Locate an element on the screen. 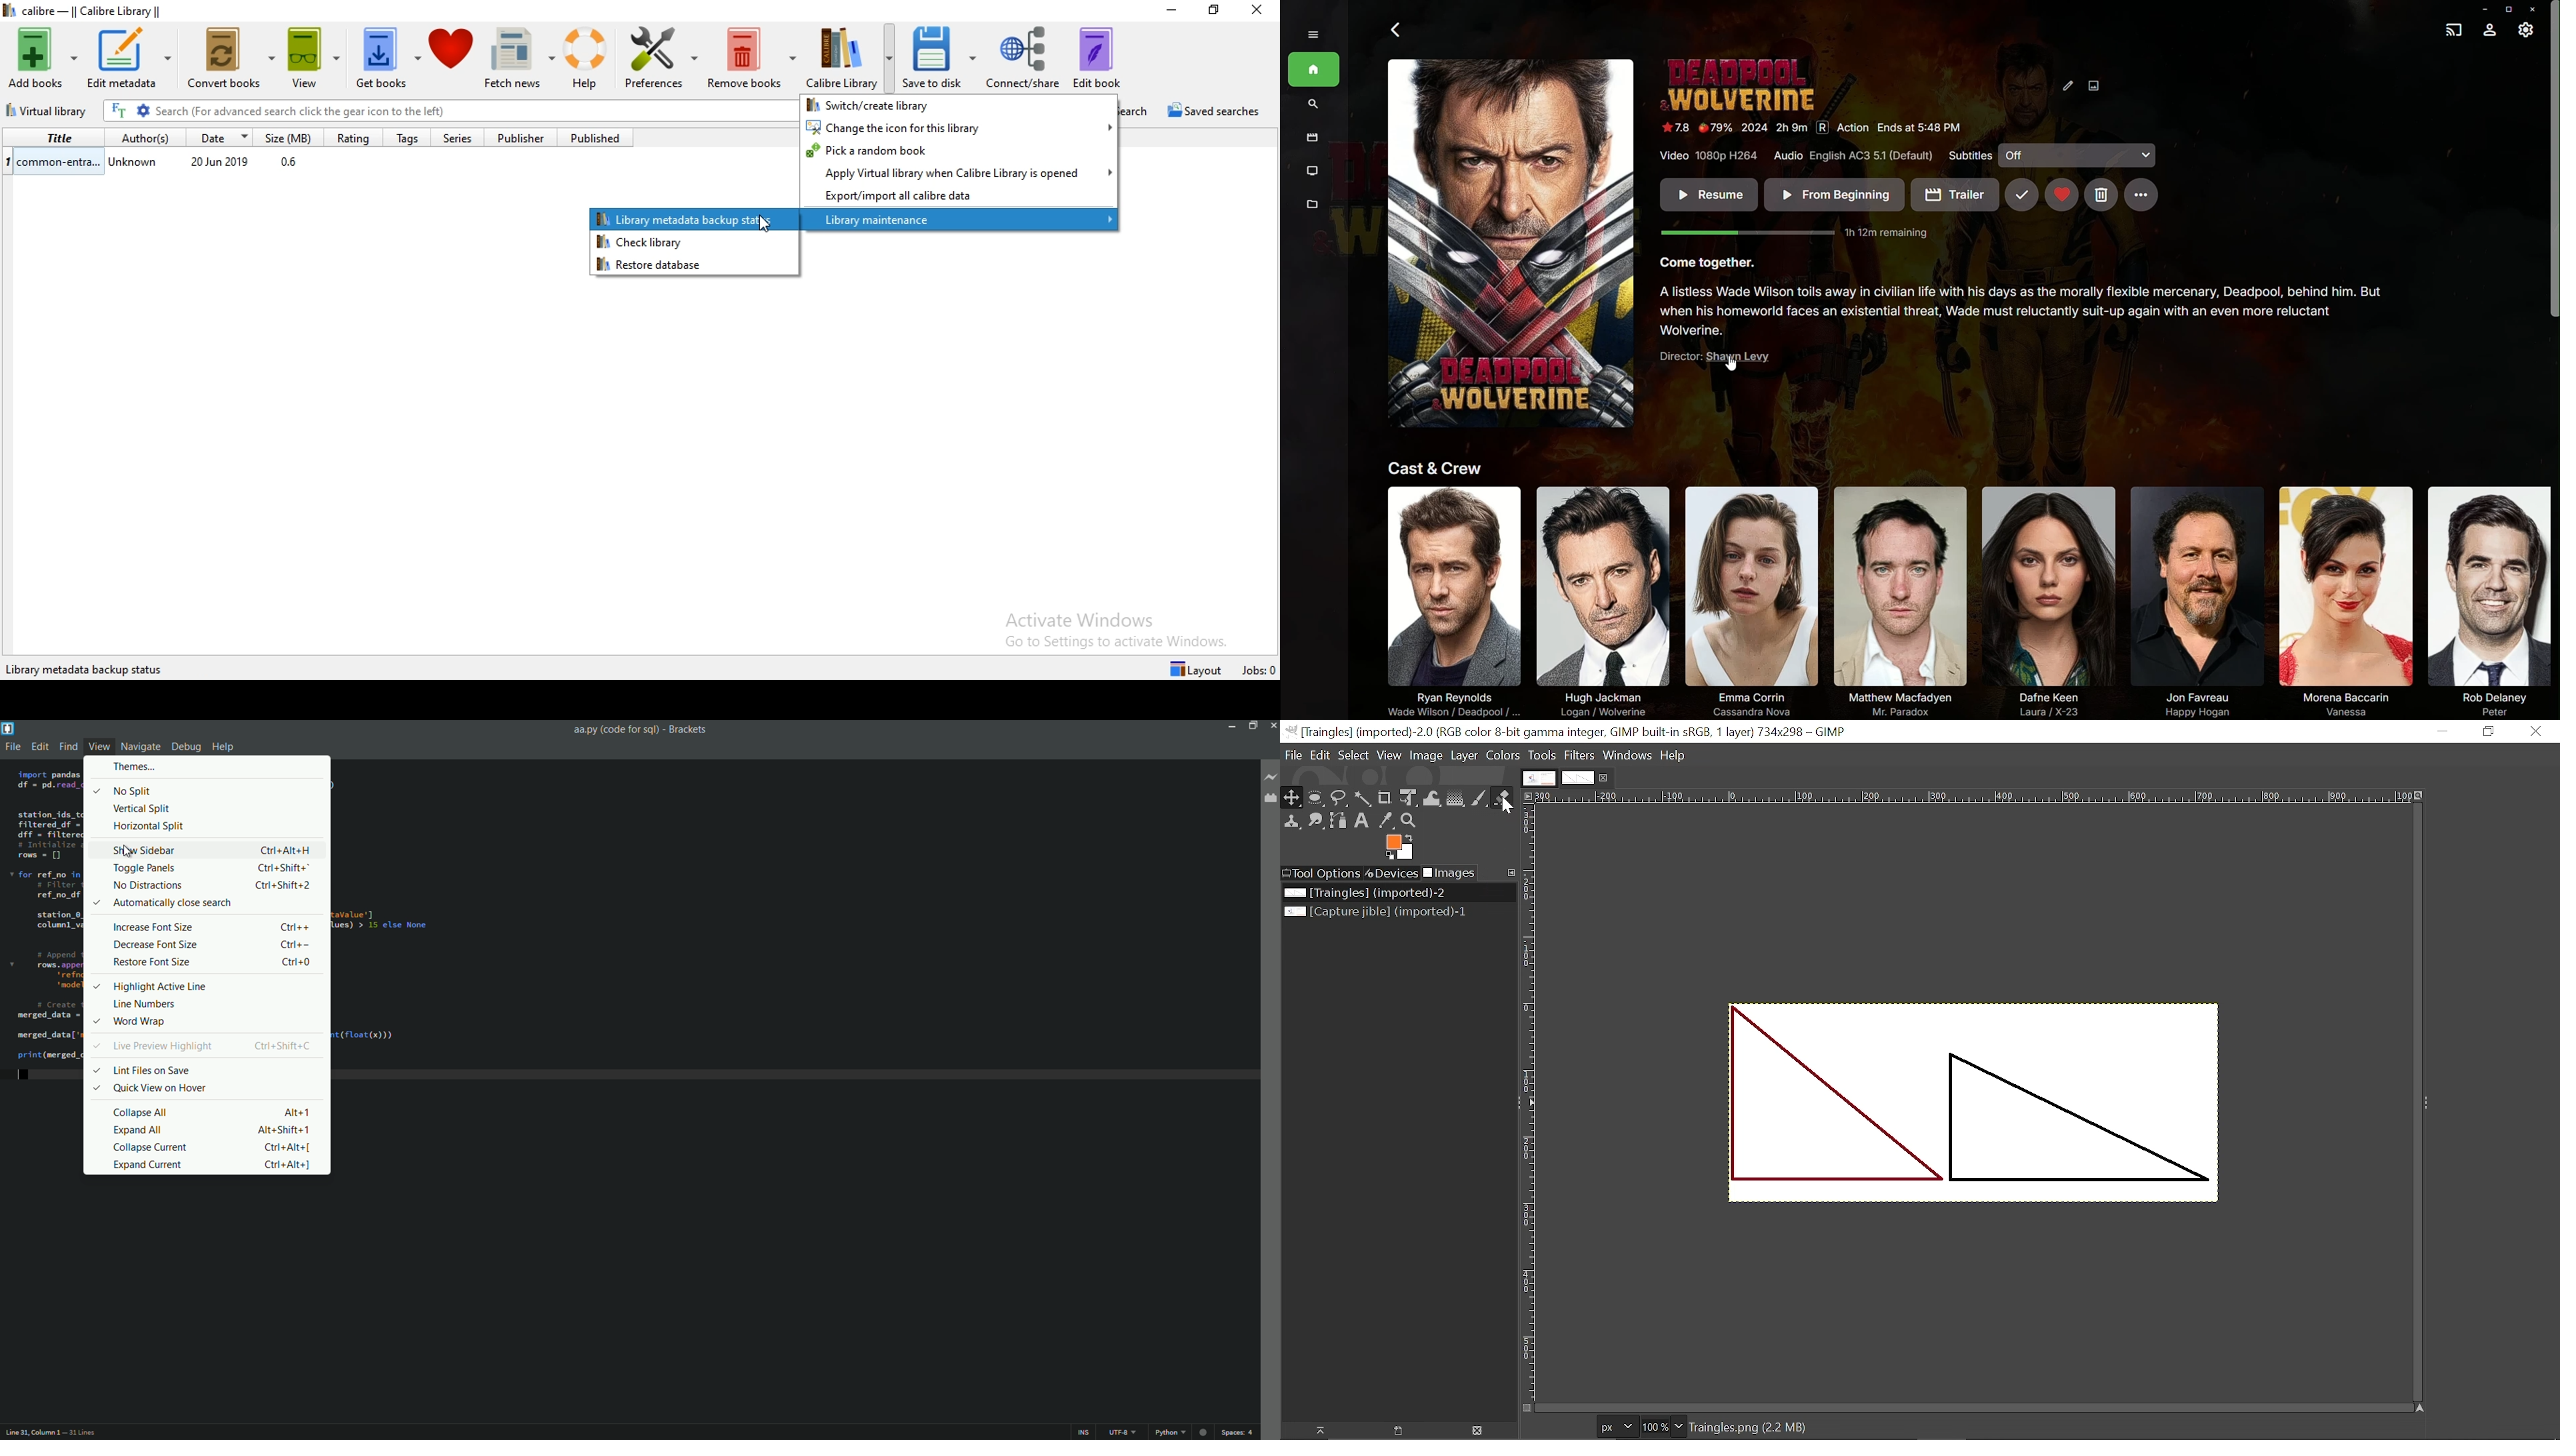 The image size is (2576, 1456). Free select tool is located at coordinates (1339, 800).